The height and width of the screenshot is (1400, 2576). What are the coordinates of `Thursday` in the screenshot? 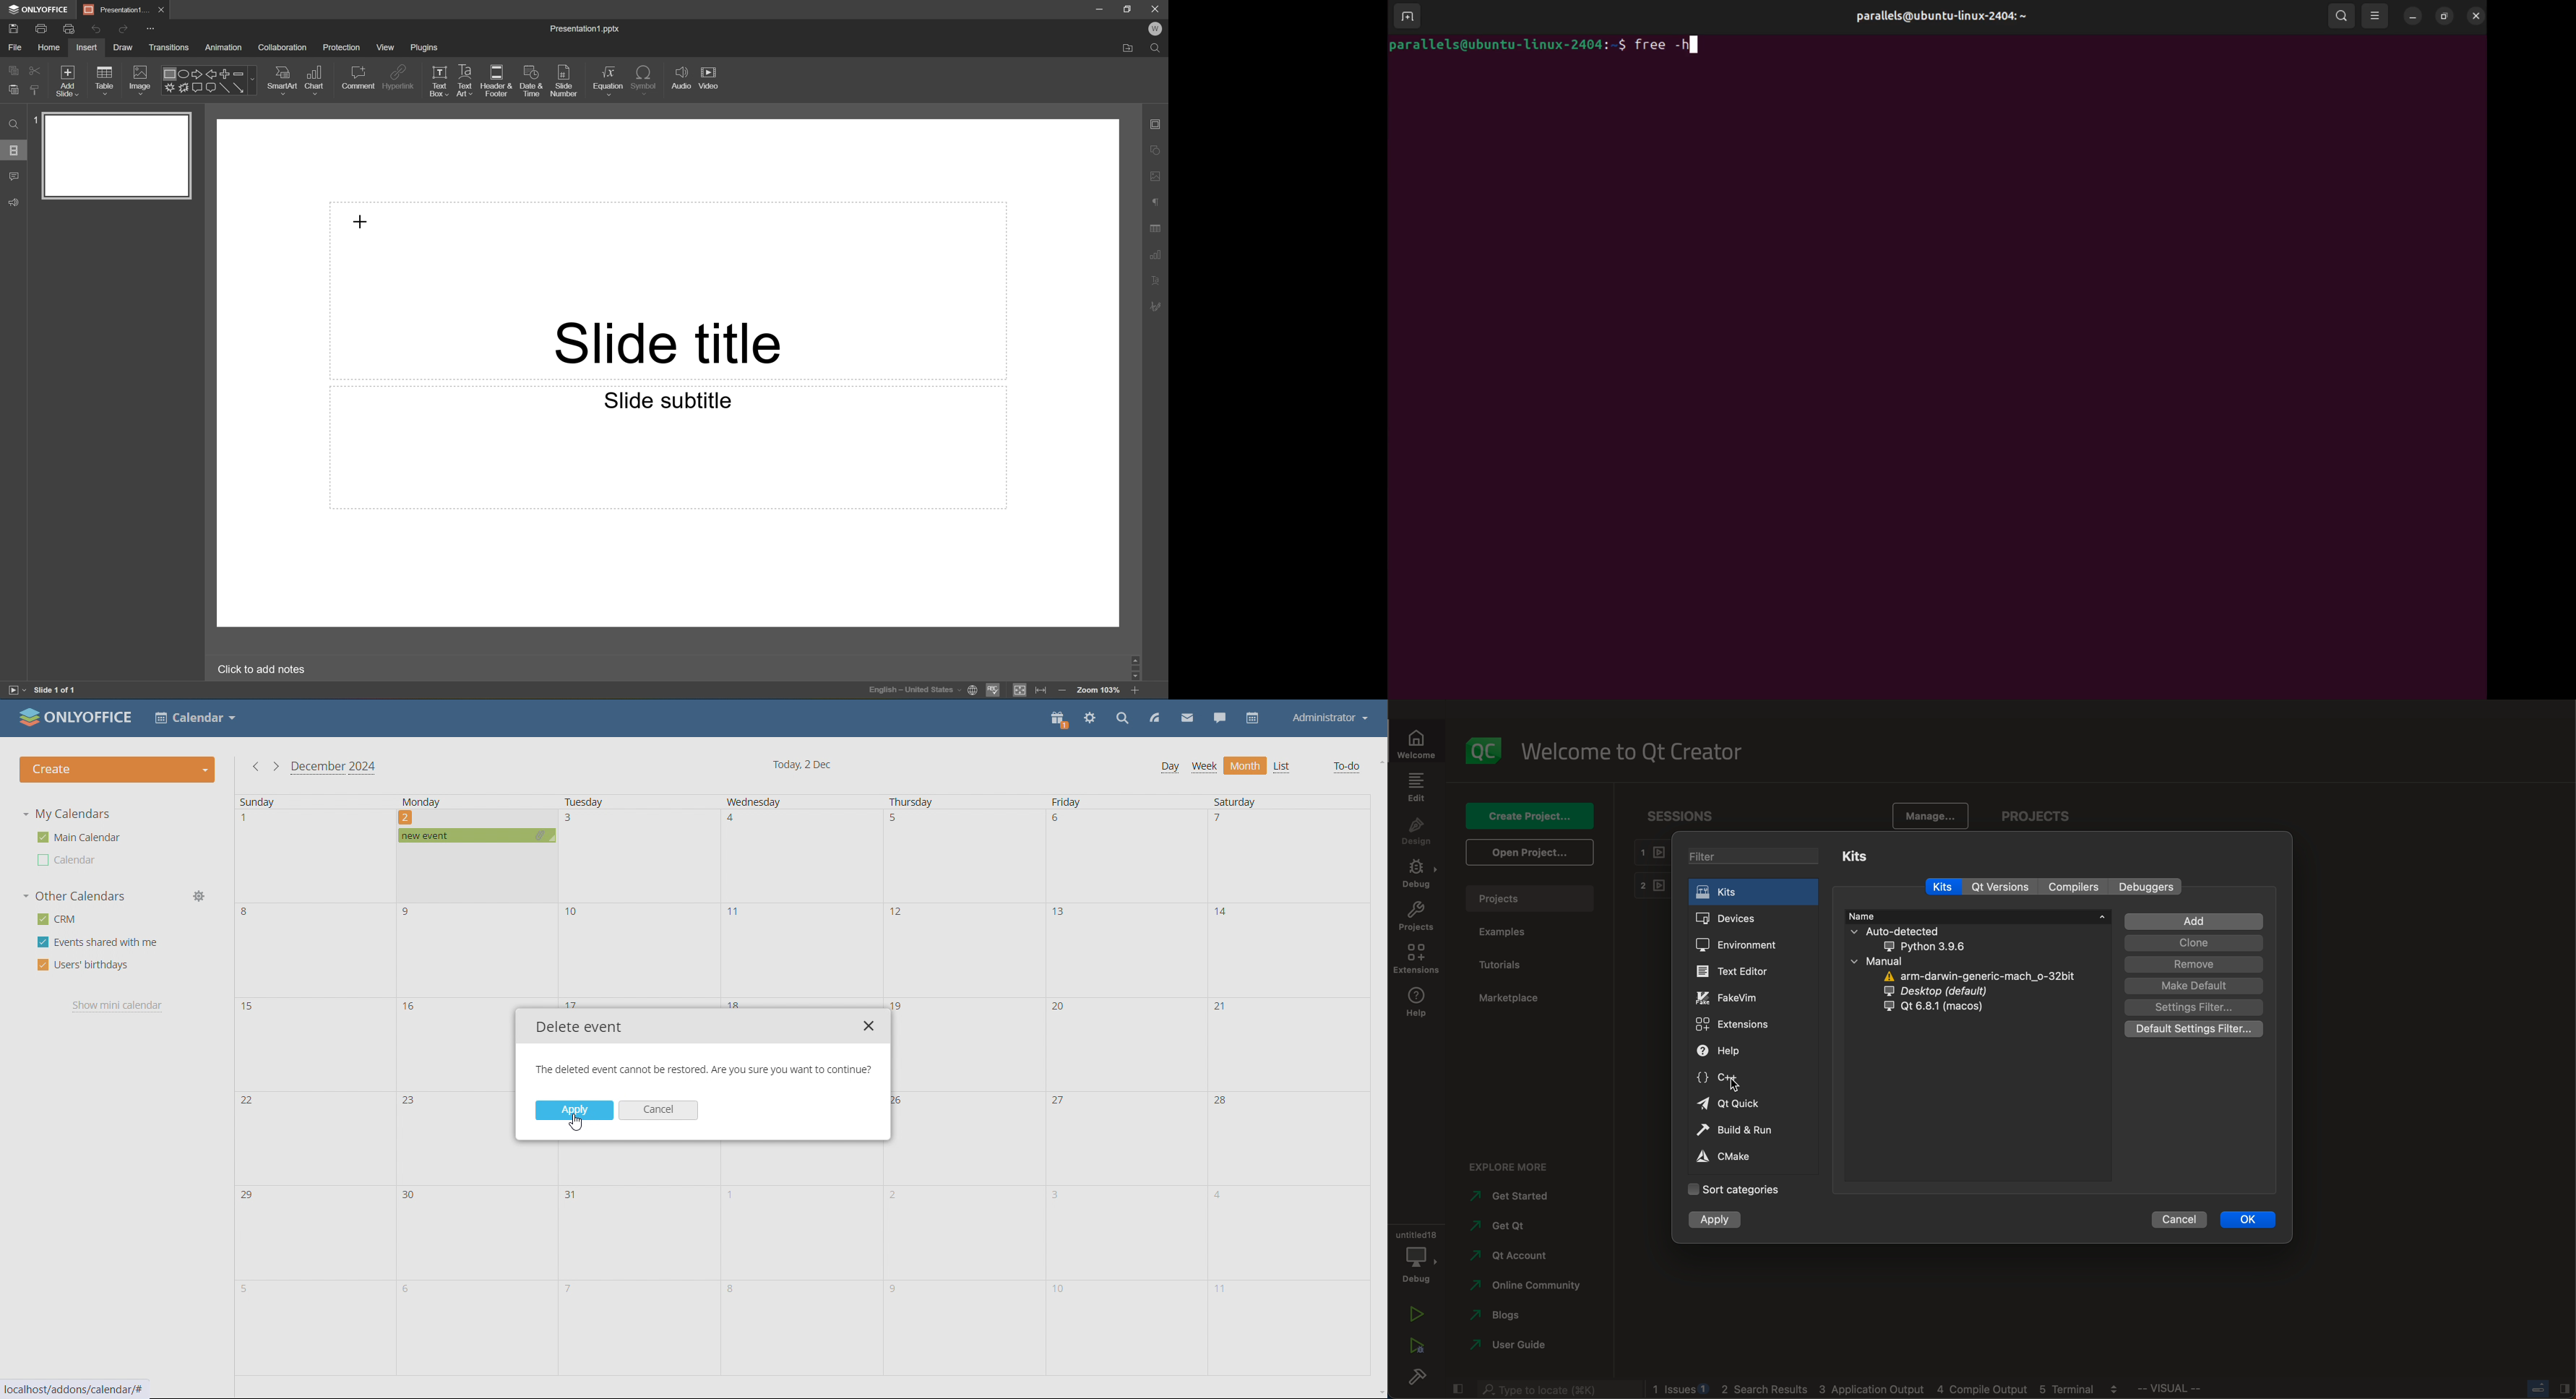 It's located at (913, 802).